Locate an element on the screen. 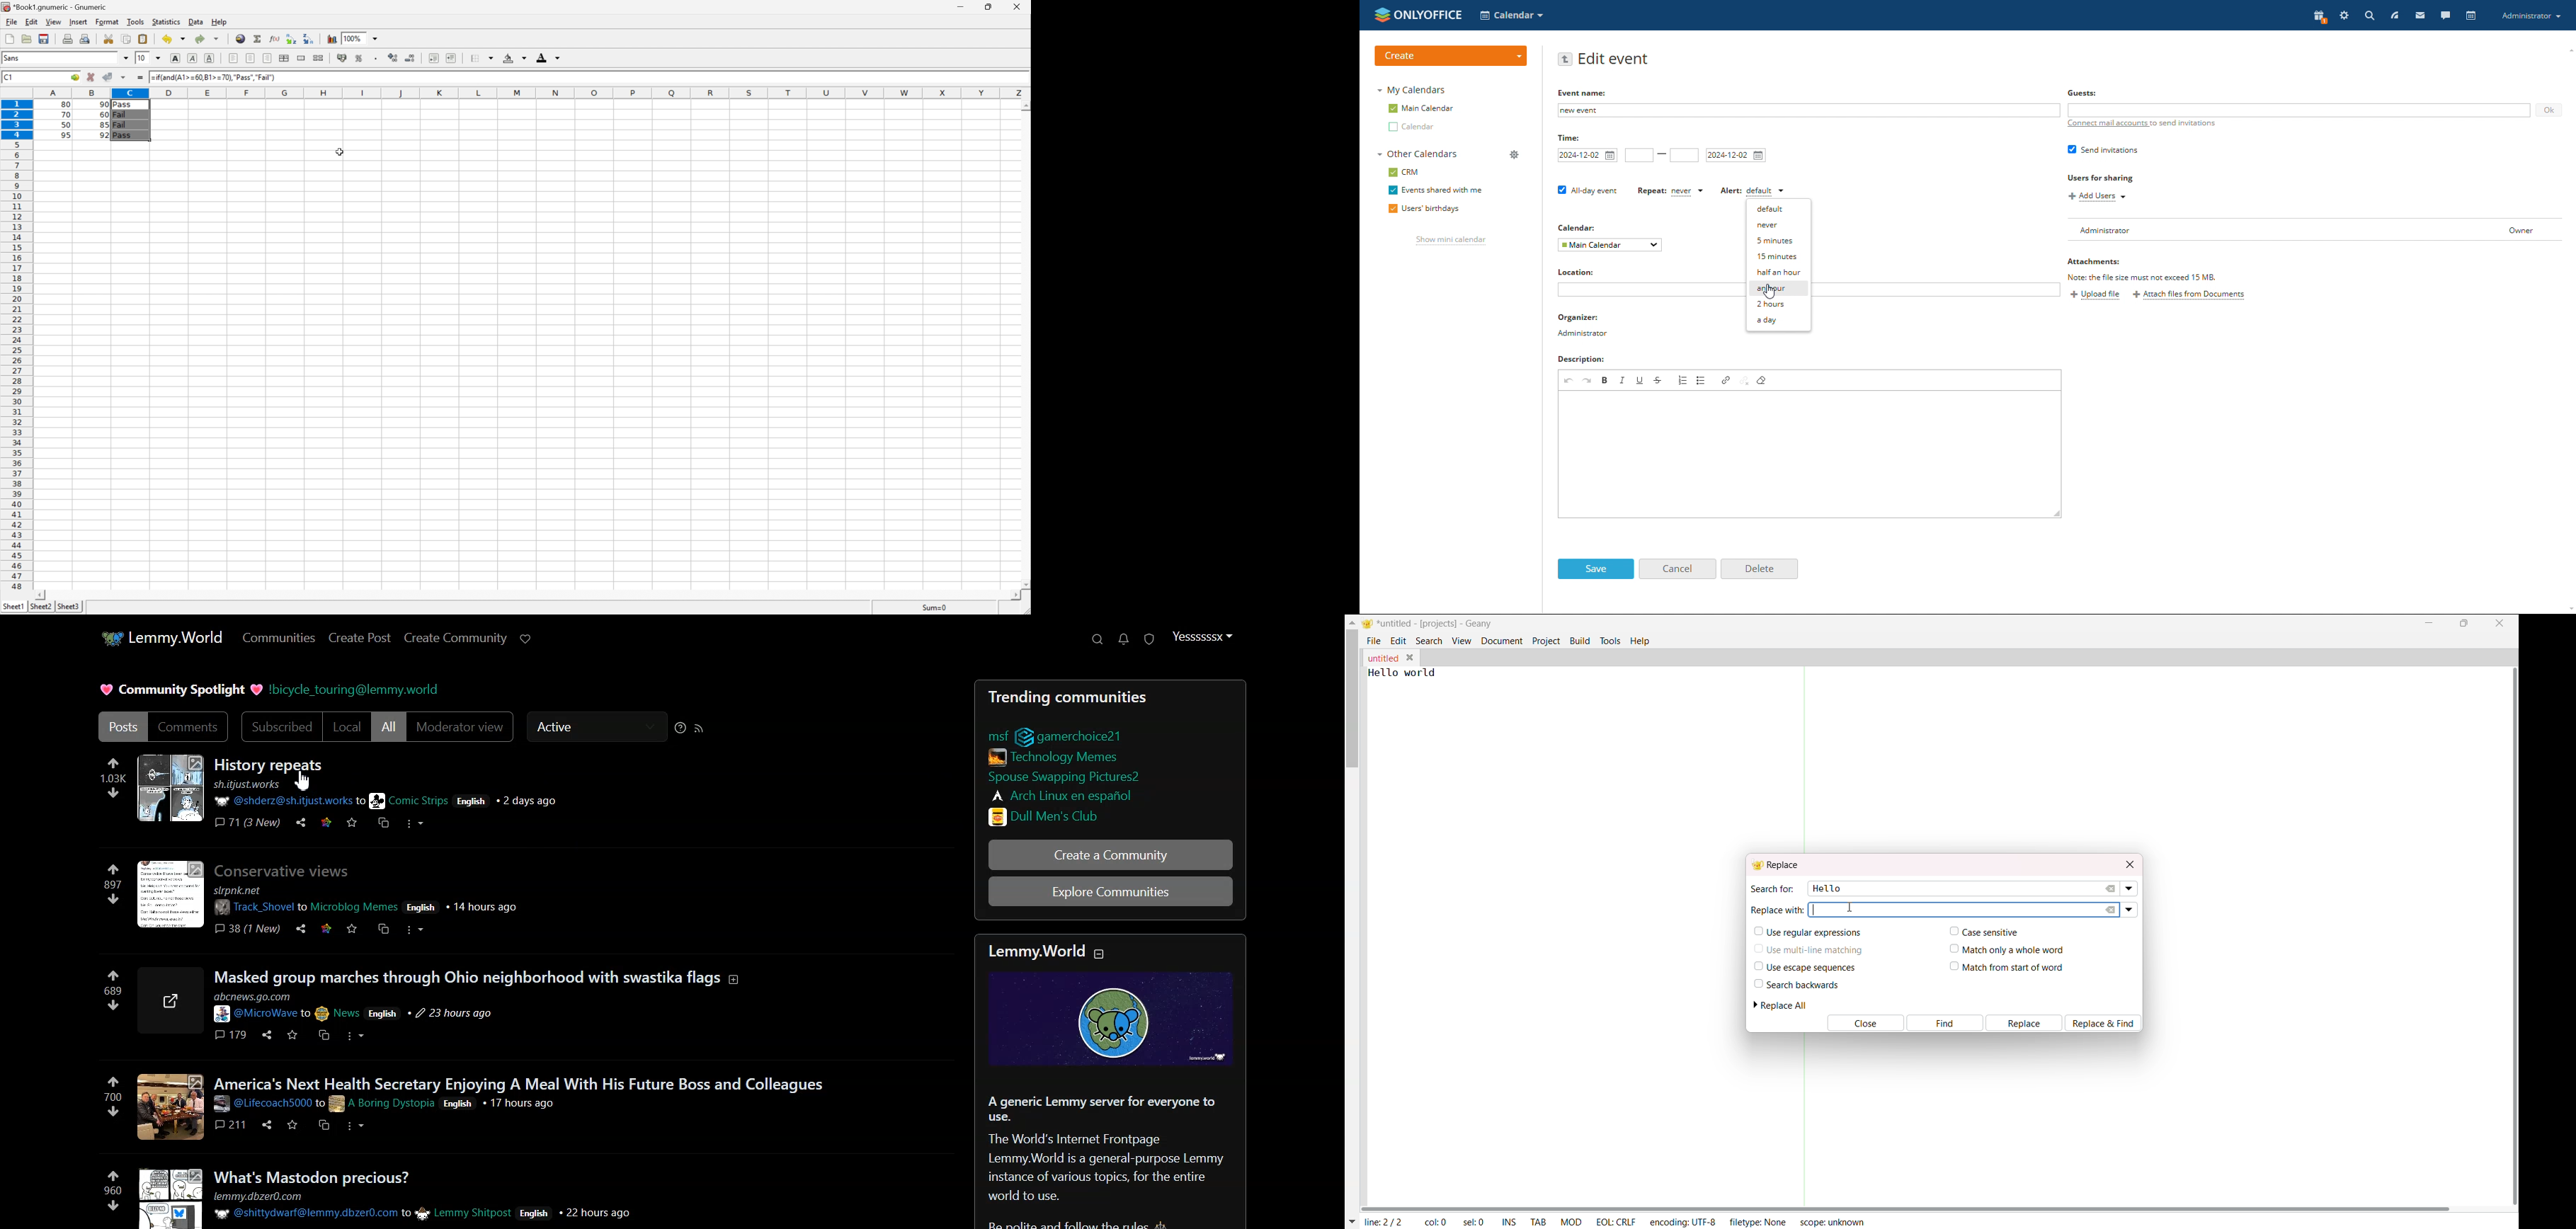 The width and height of the screenshot is (2576, 1232). Communities is located at coordinates (278, 637).